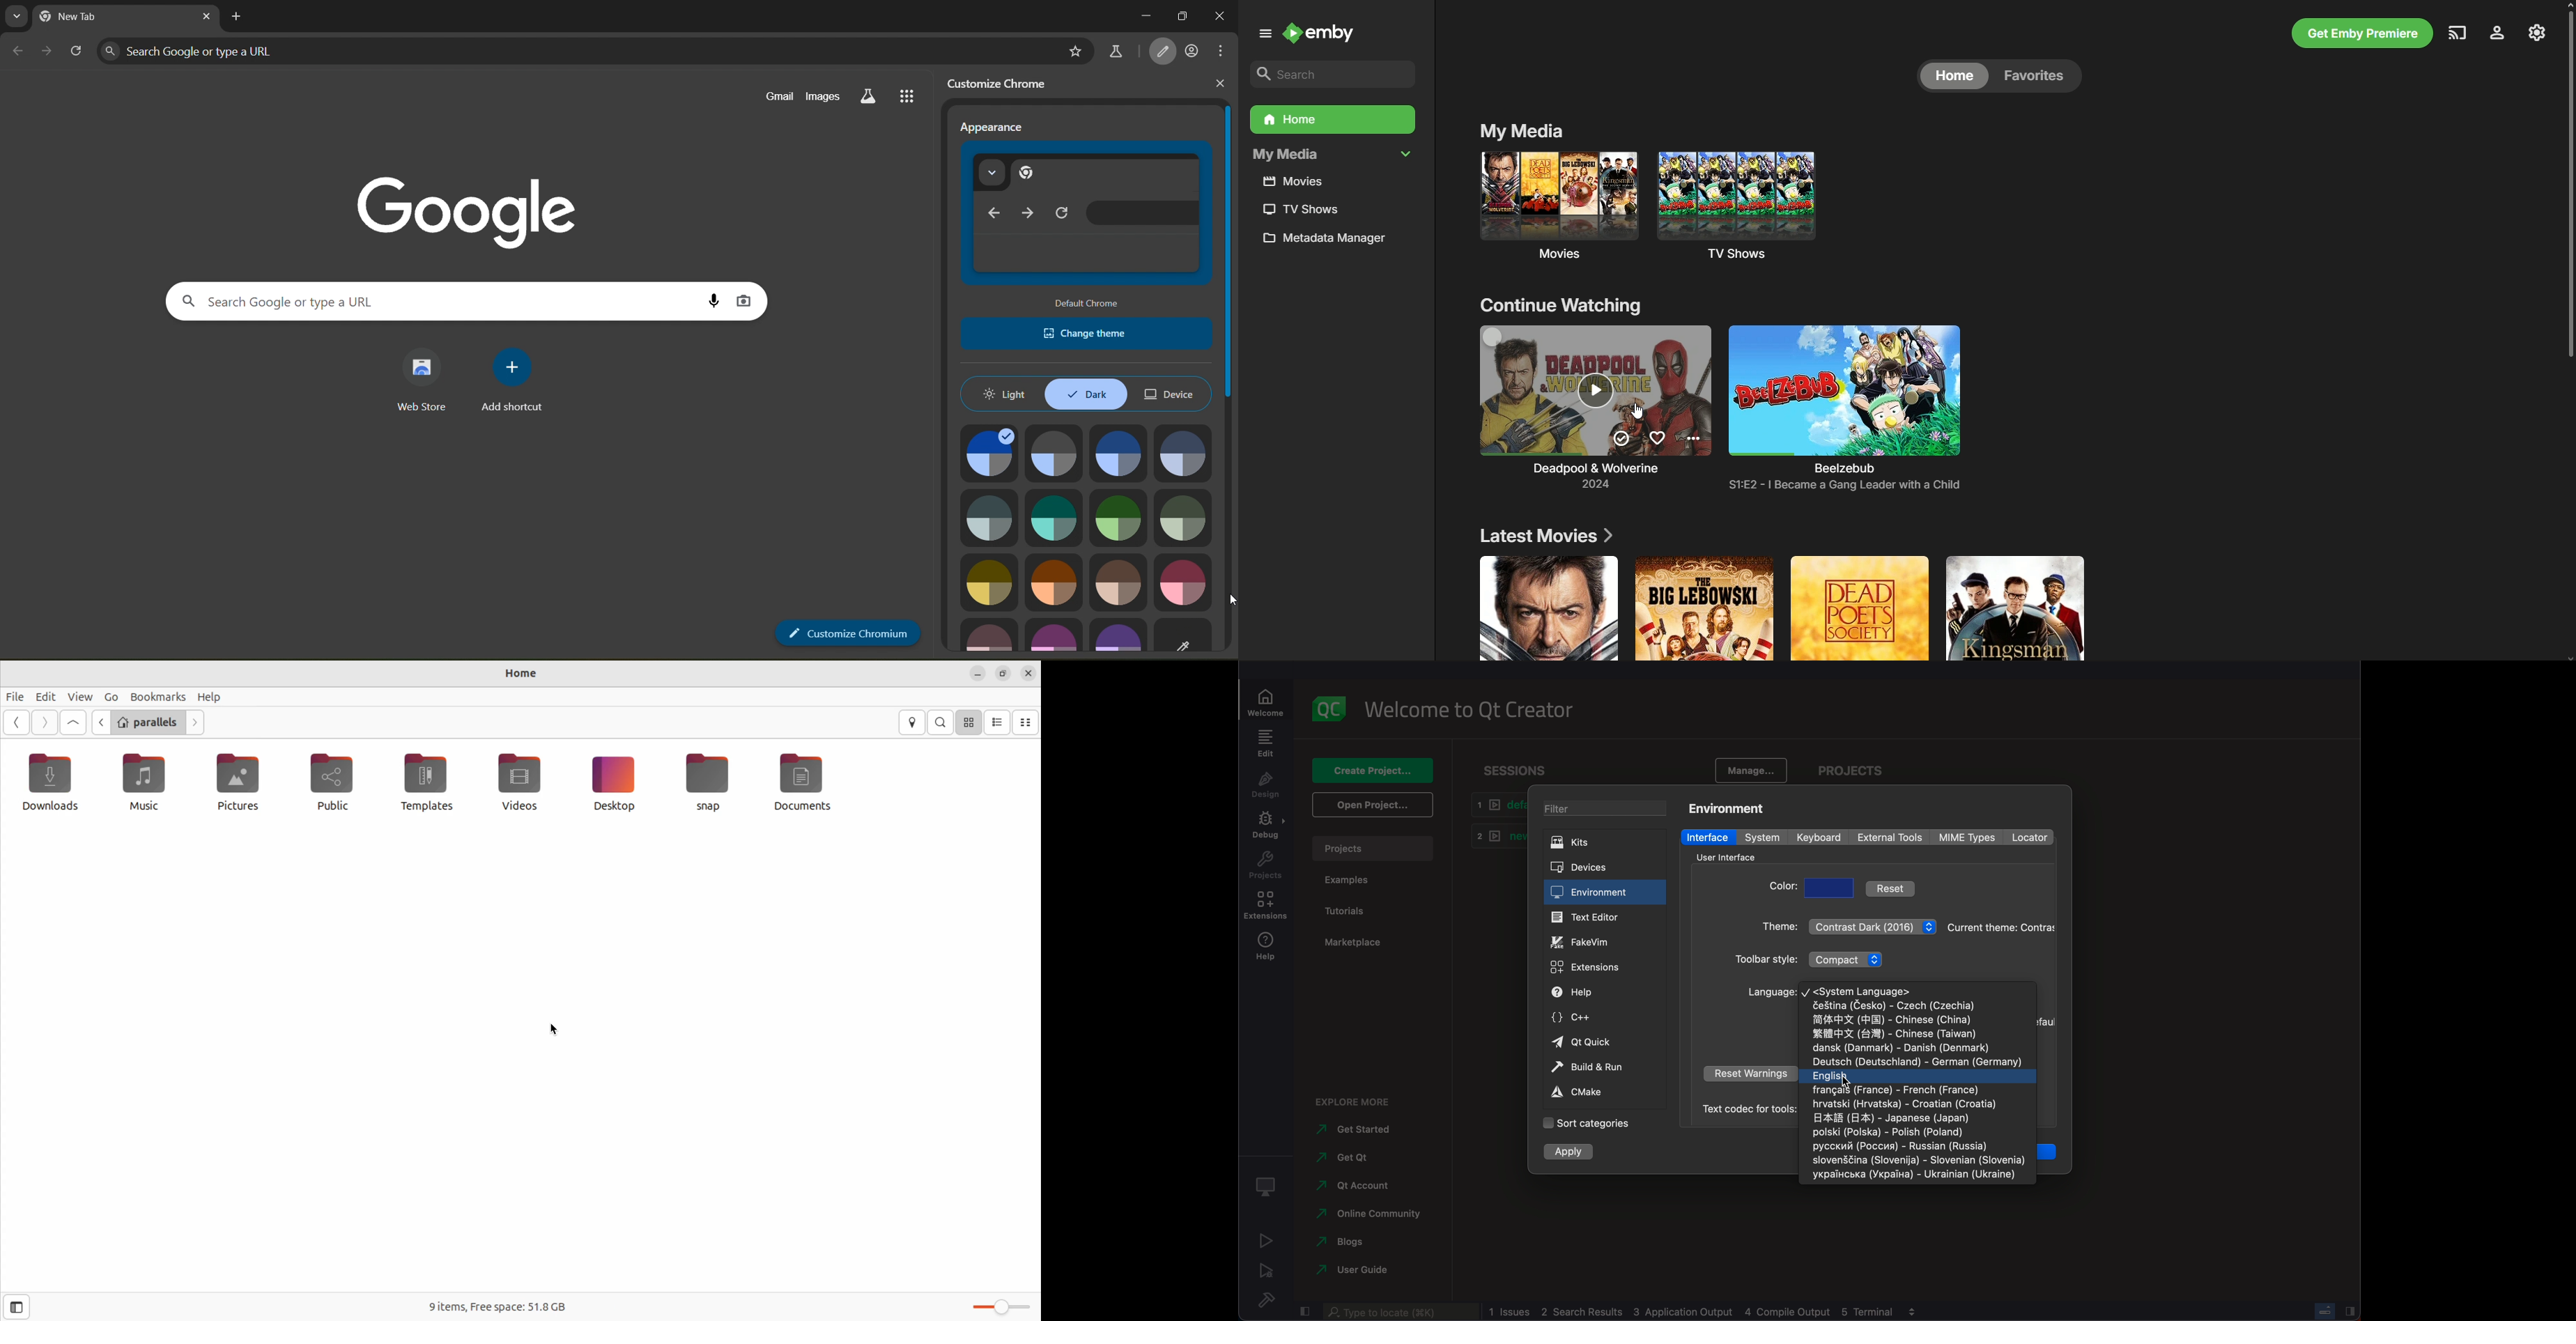  Describe the element at coordinates (1299, 182) in the screenshot. I see `Movies` at that location.